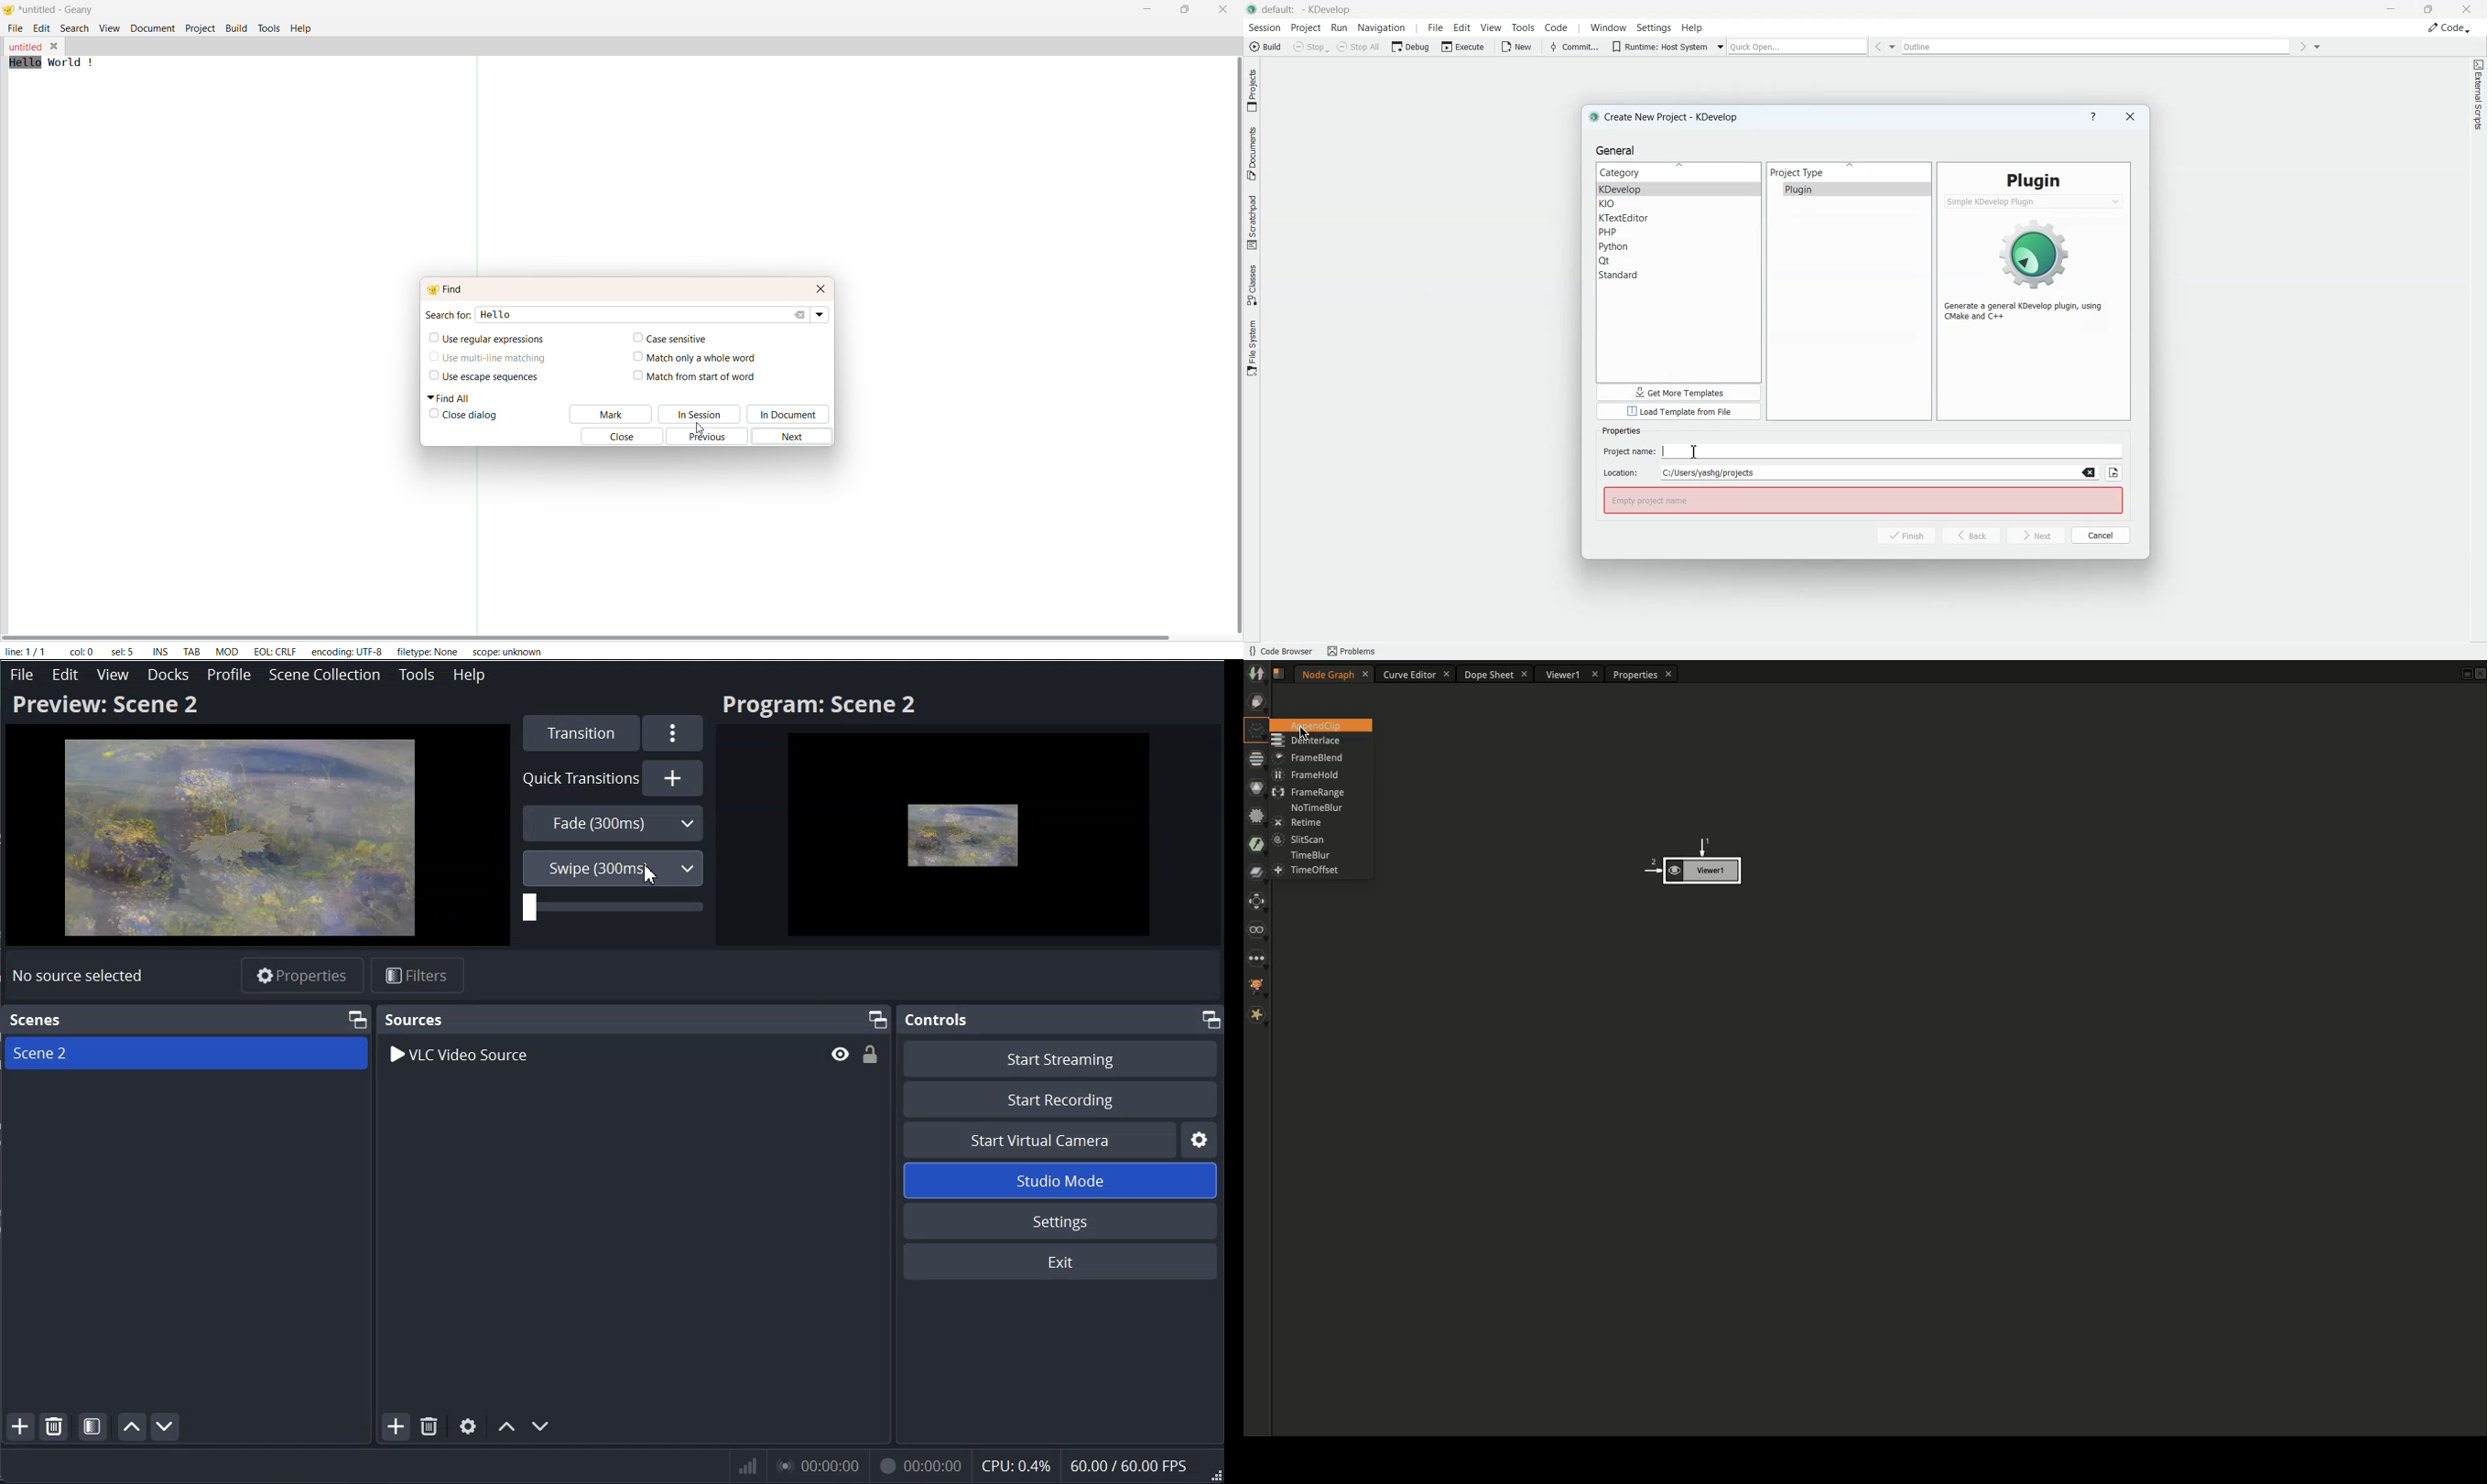 This screenshot has width=2492, height=1484. Describe the element at coordinates (969, 819) in the screenshot. I see `Preview scene 2 ` at that location.